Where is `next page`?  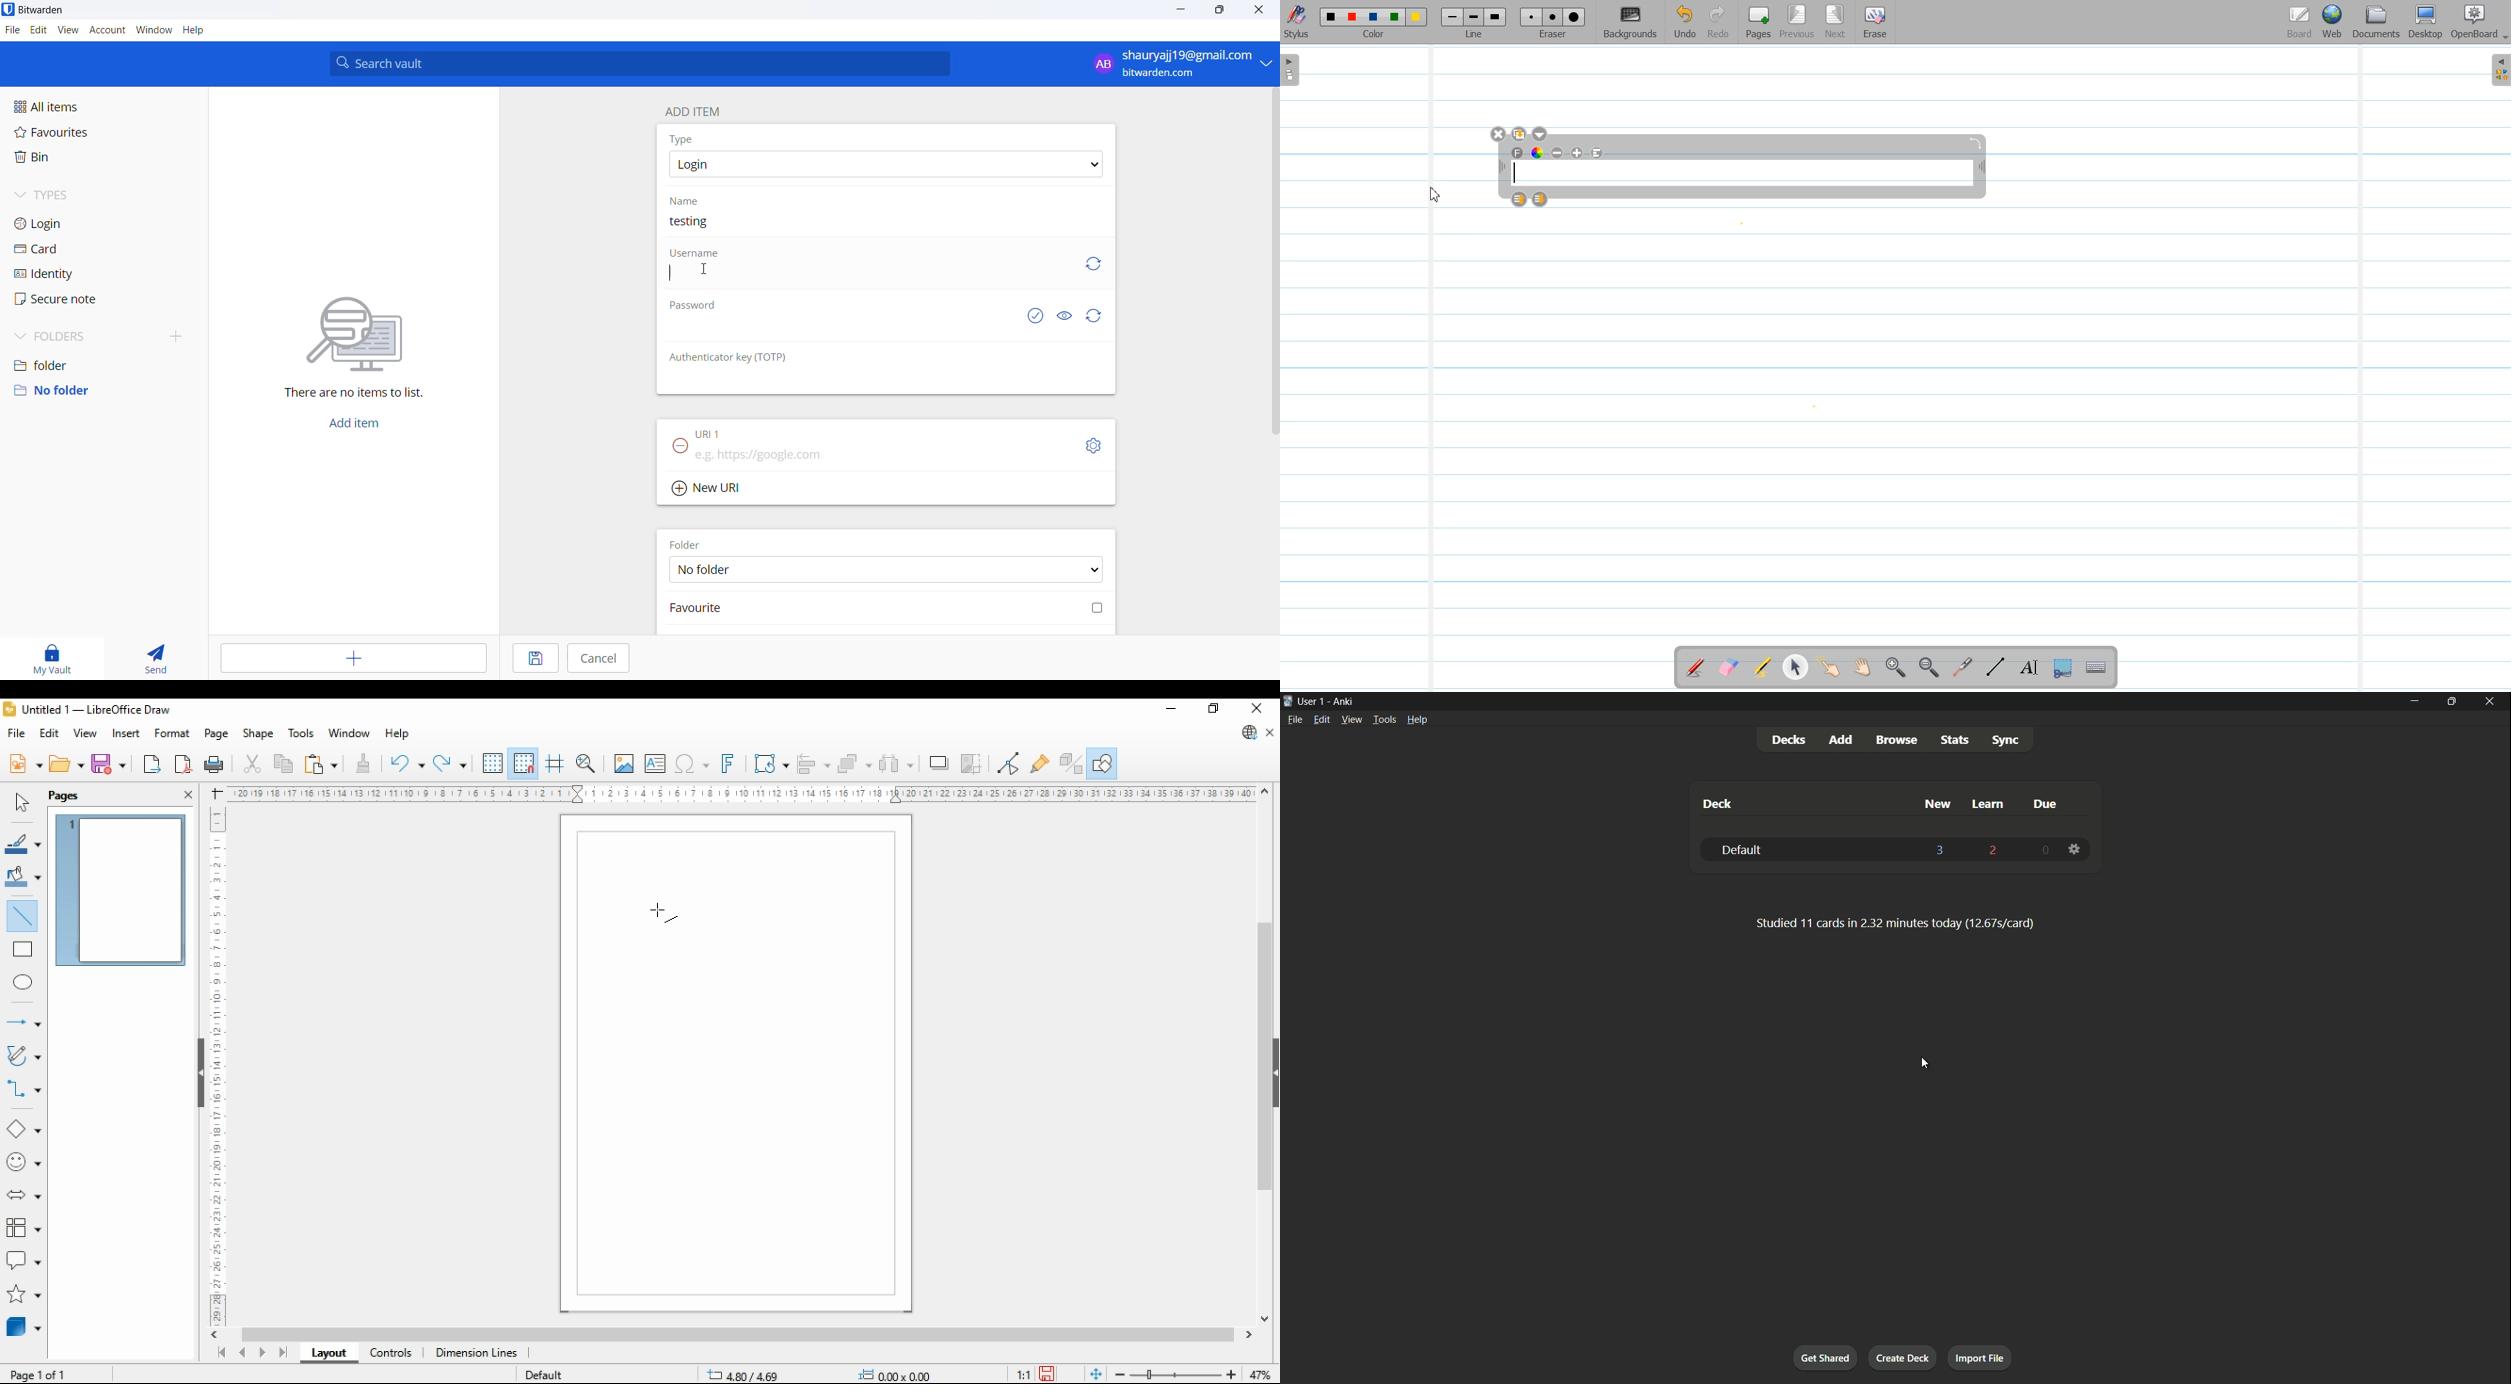
next page is located at coordinates (266, 1353).